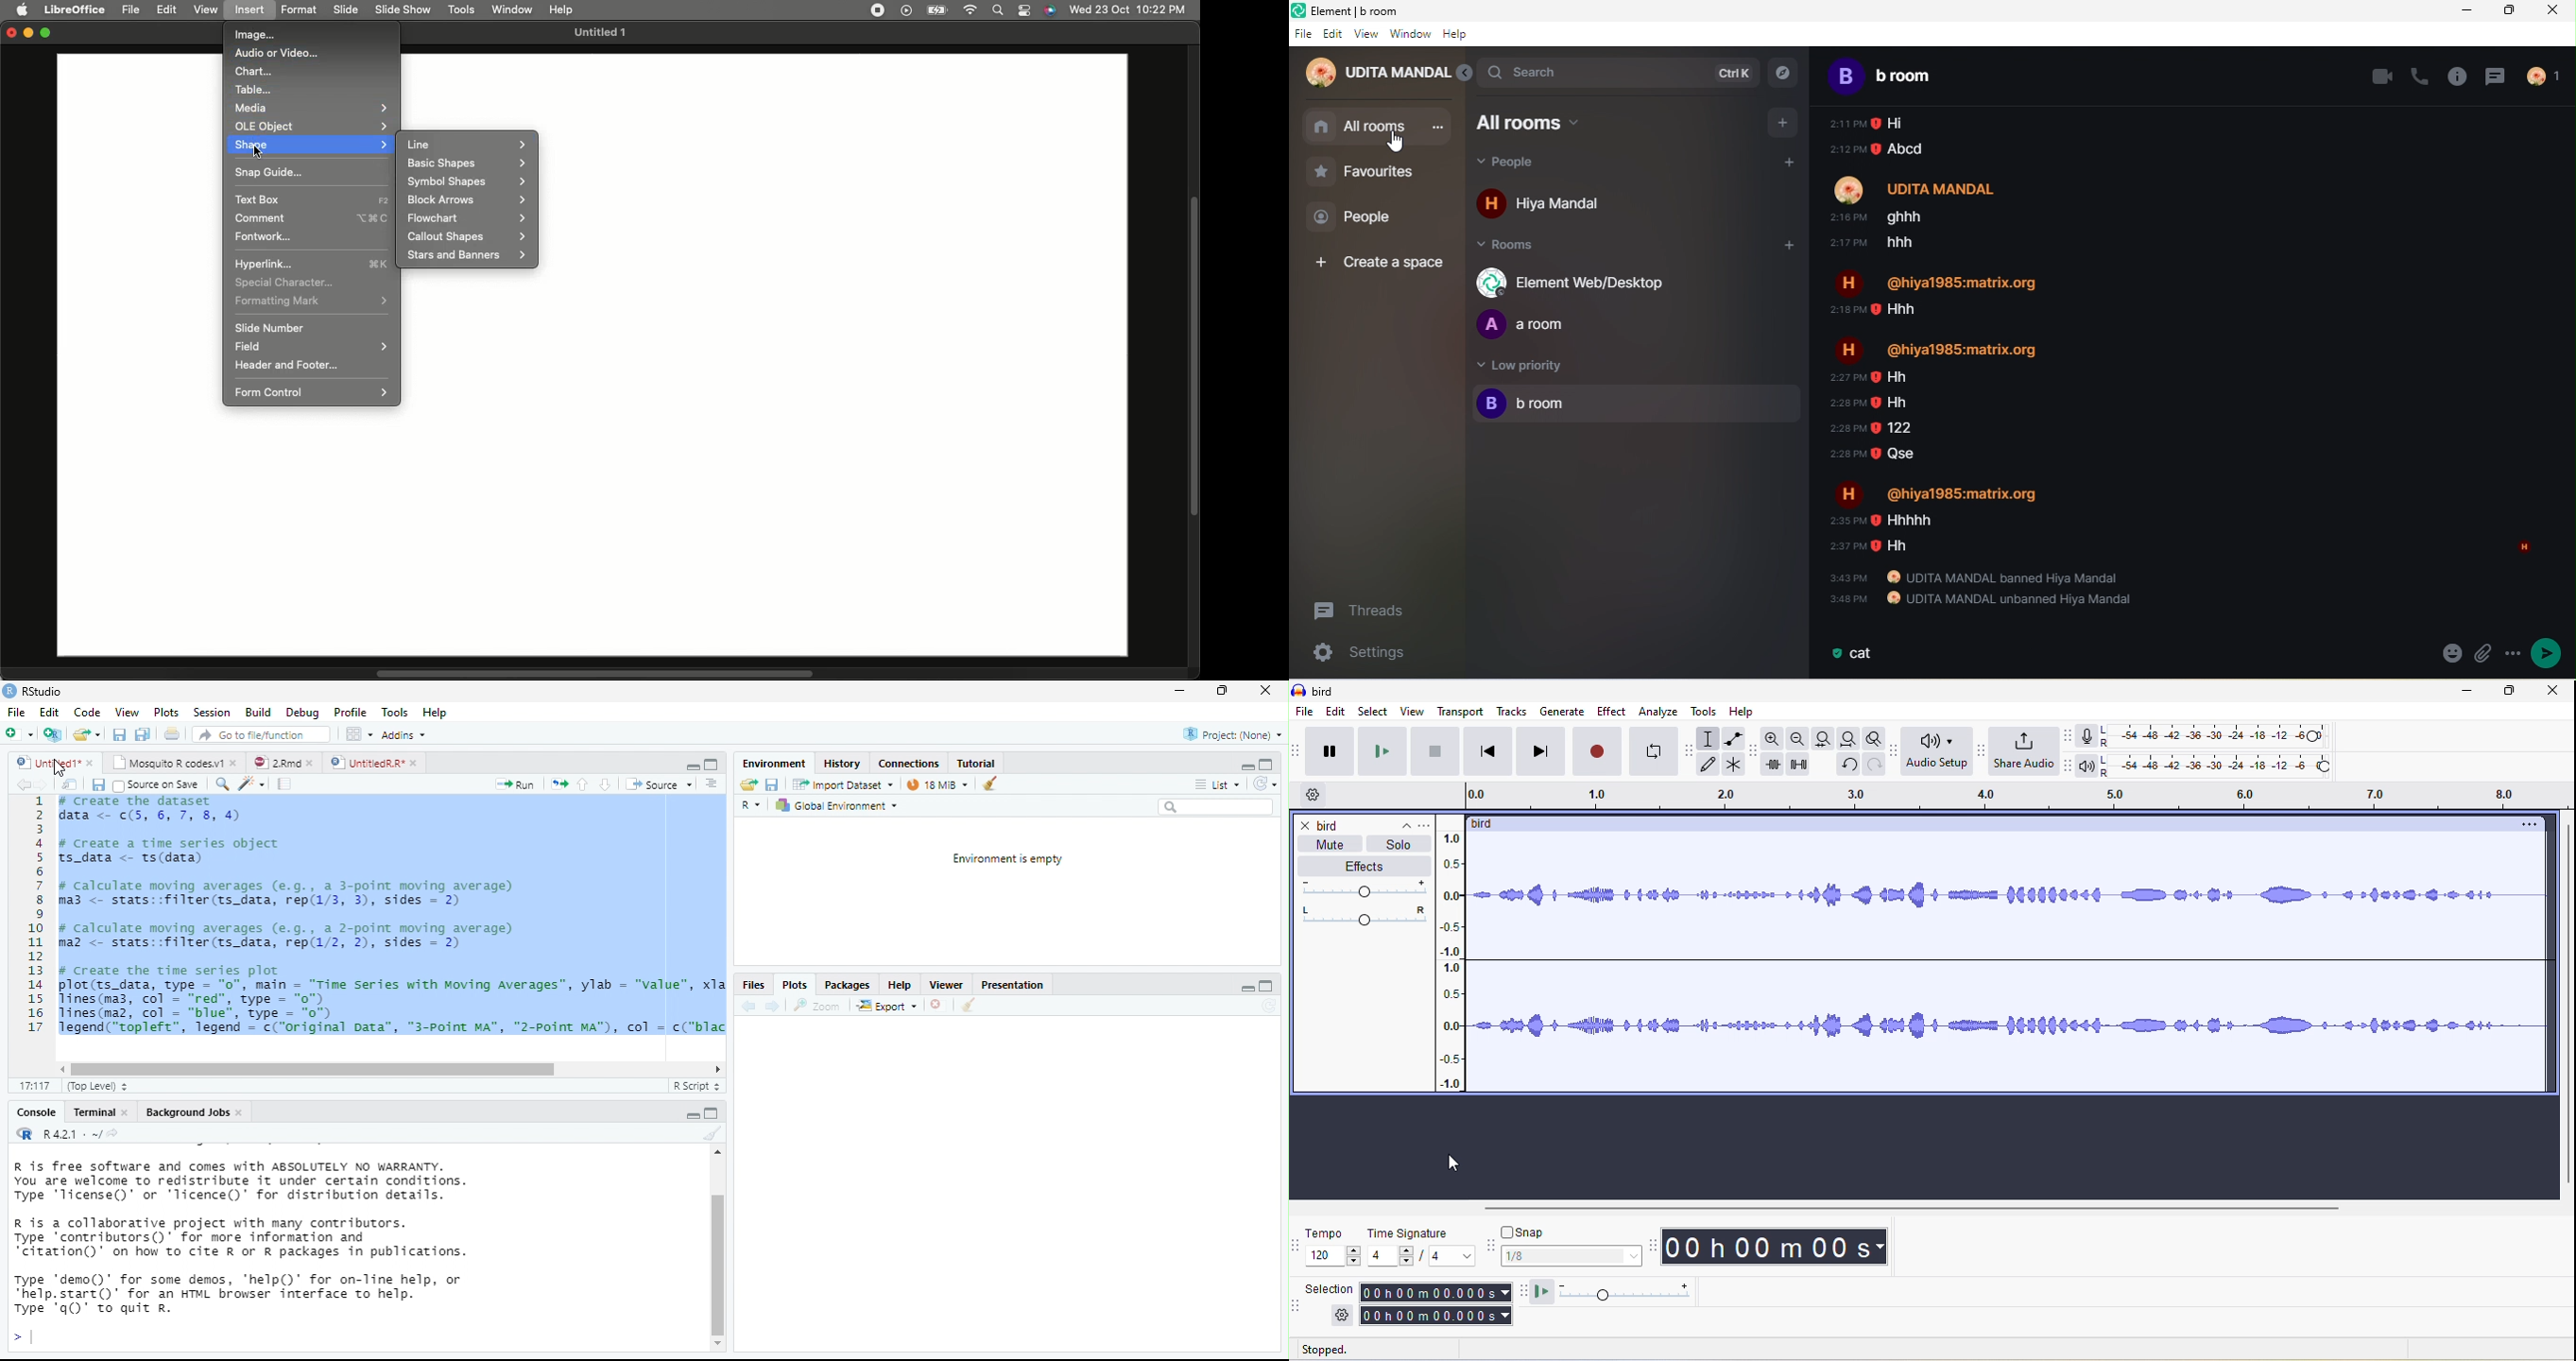  I want to click on edit, so click(1333, 33).